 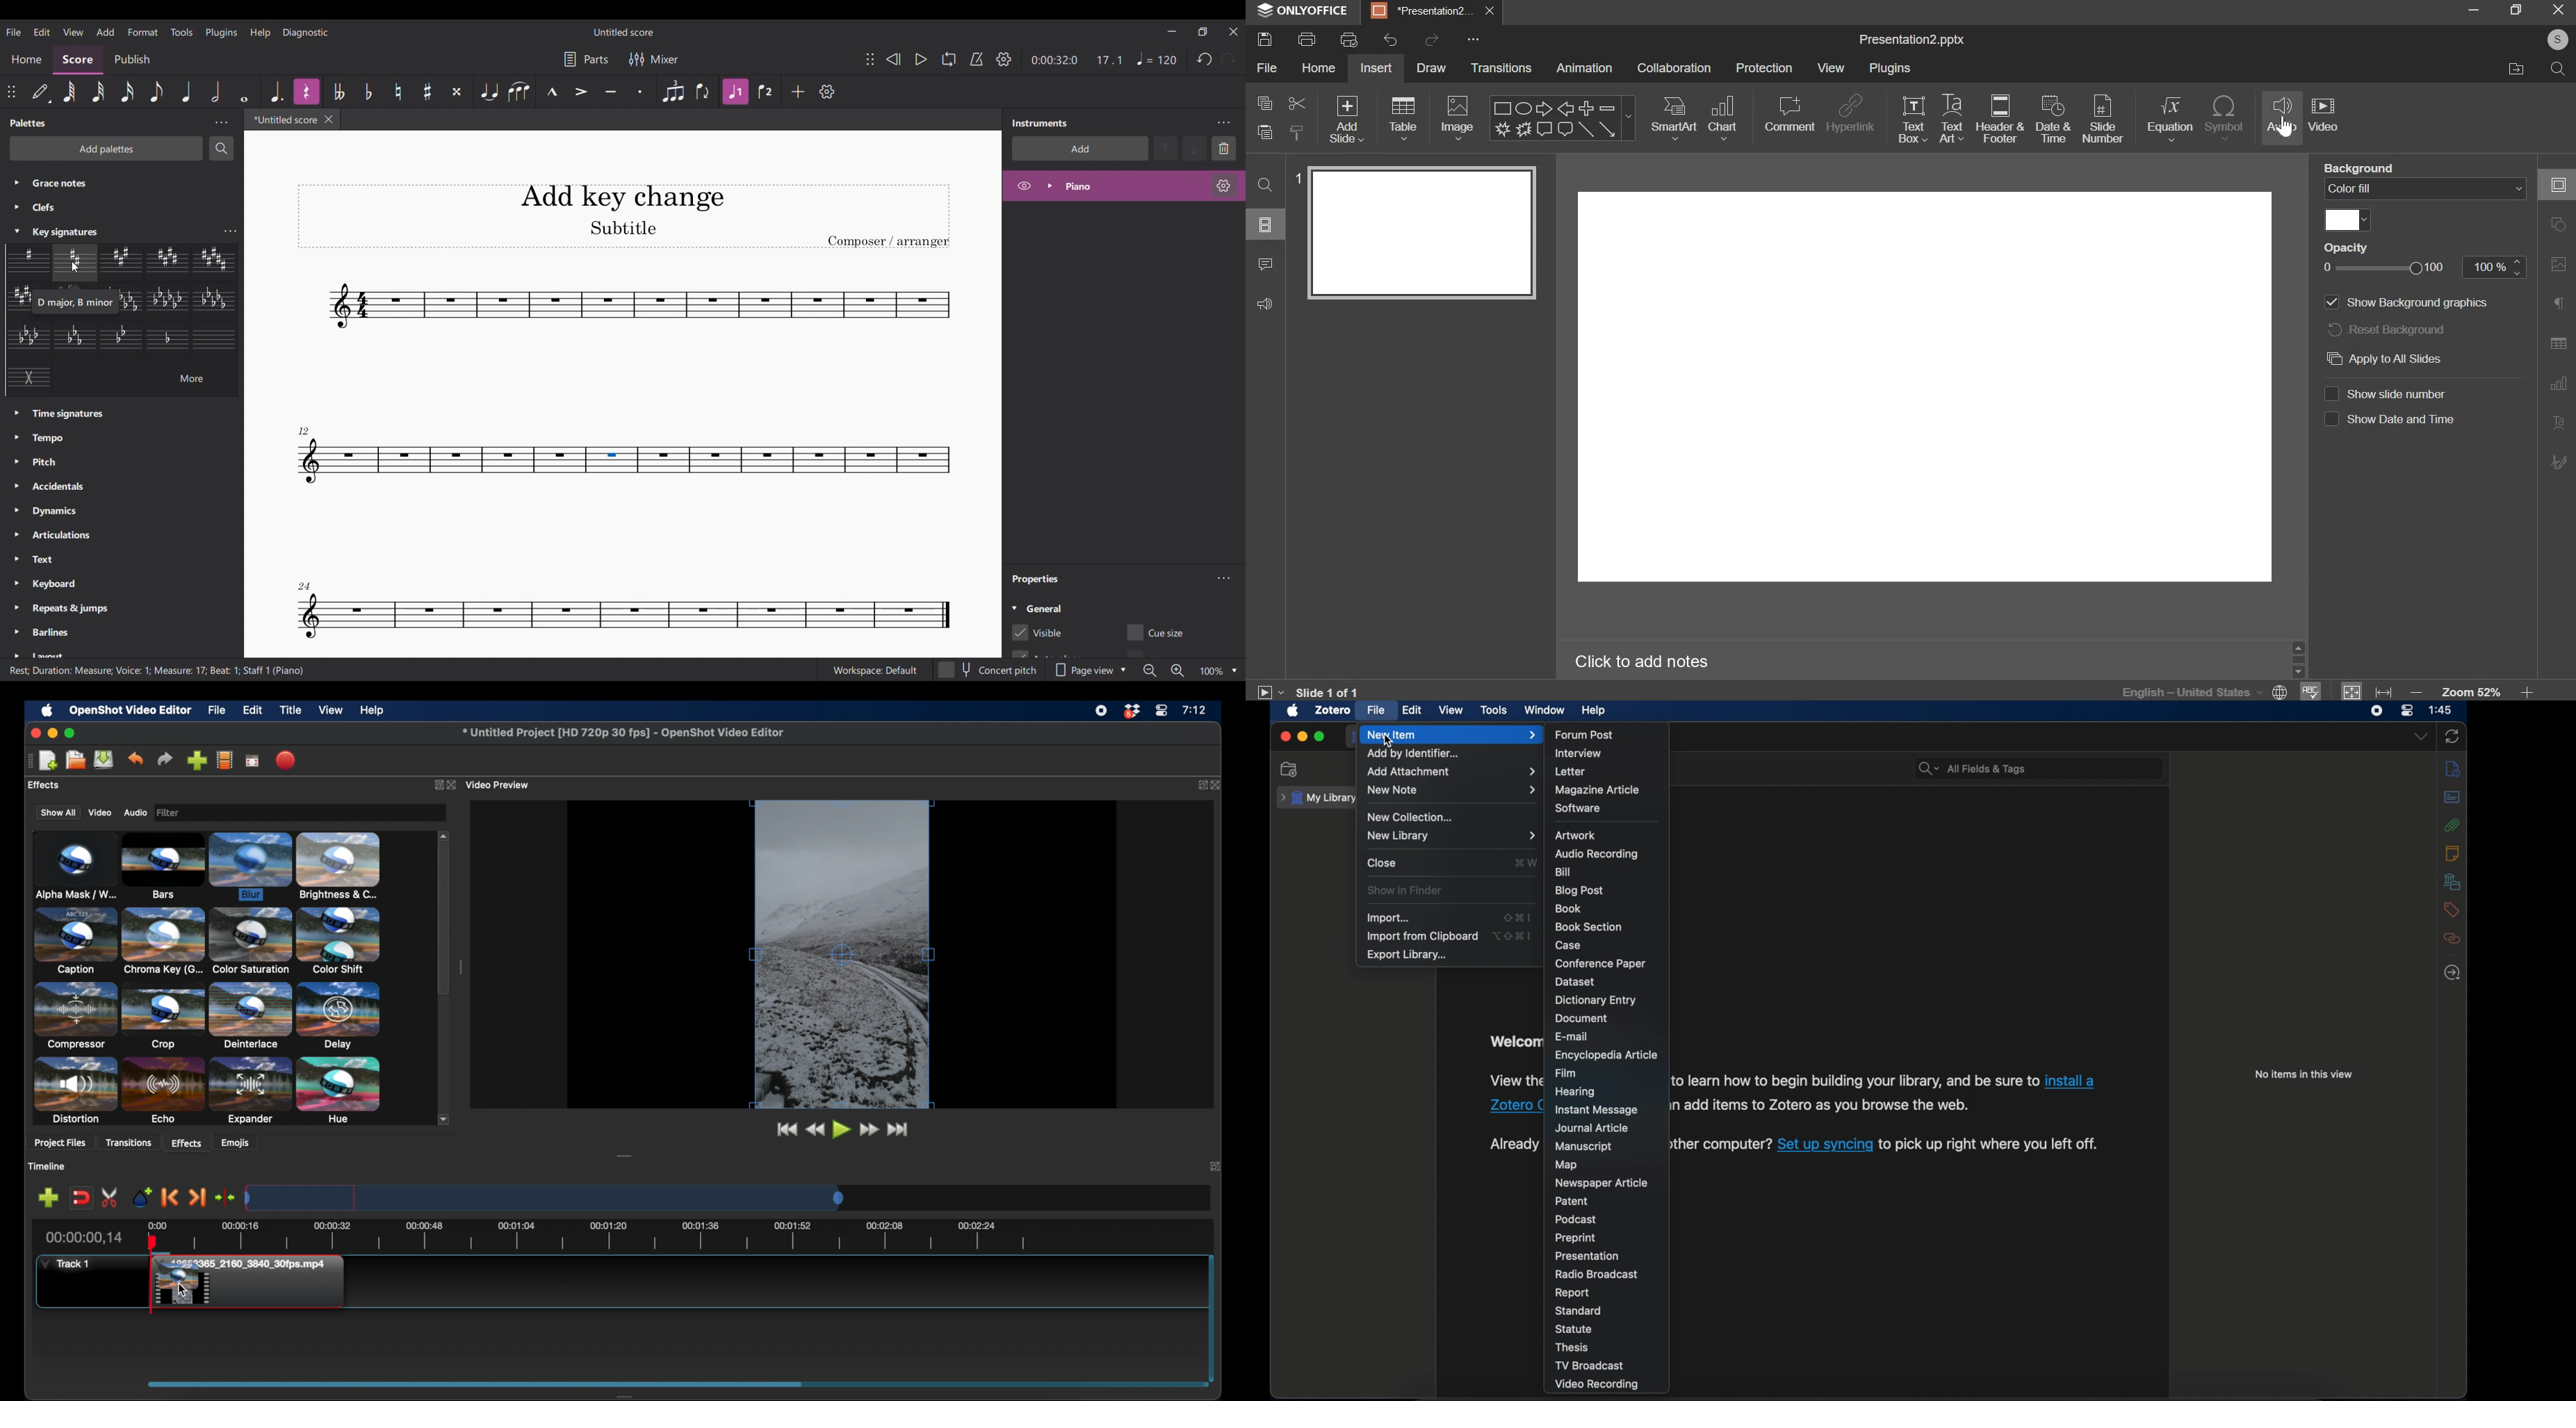 What do you see at coordinates (1572, 1201) in the screenshot?
I see `patent` at bounding box center [1572, 1201].